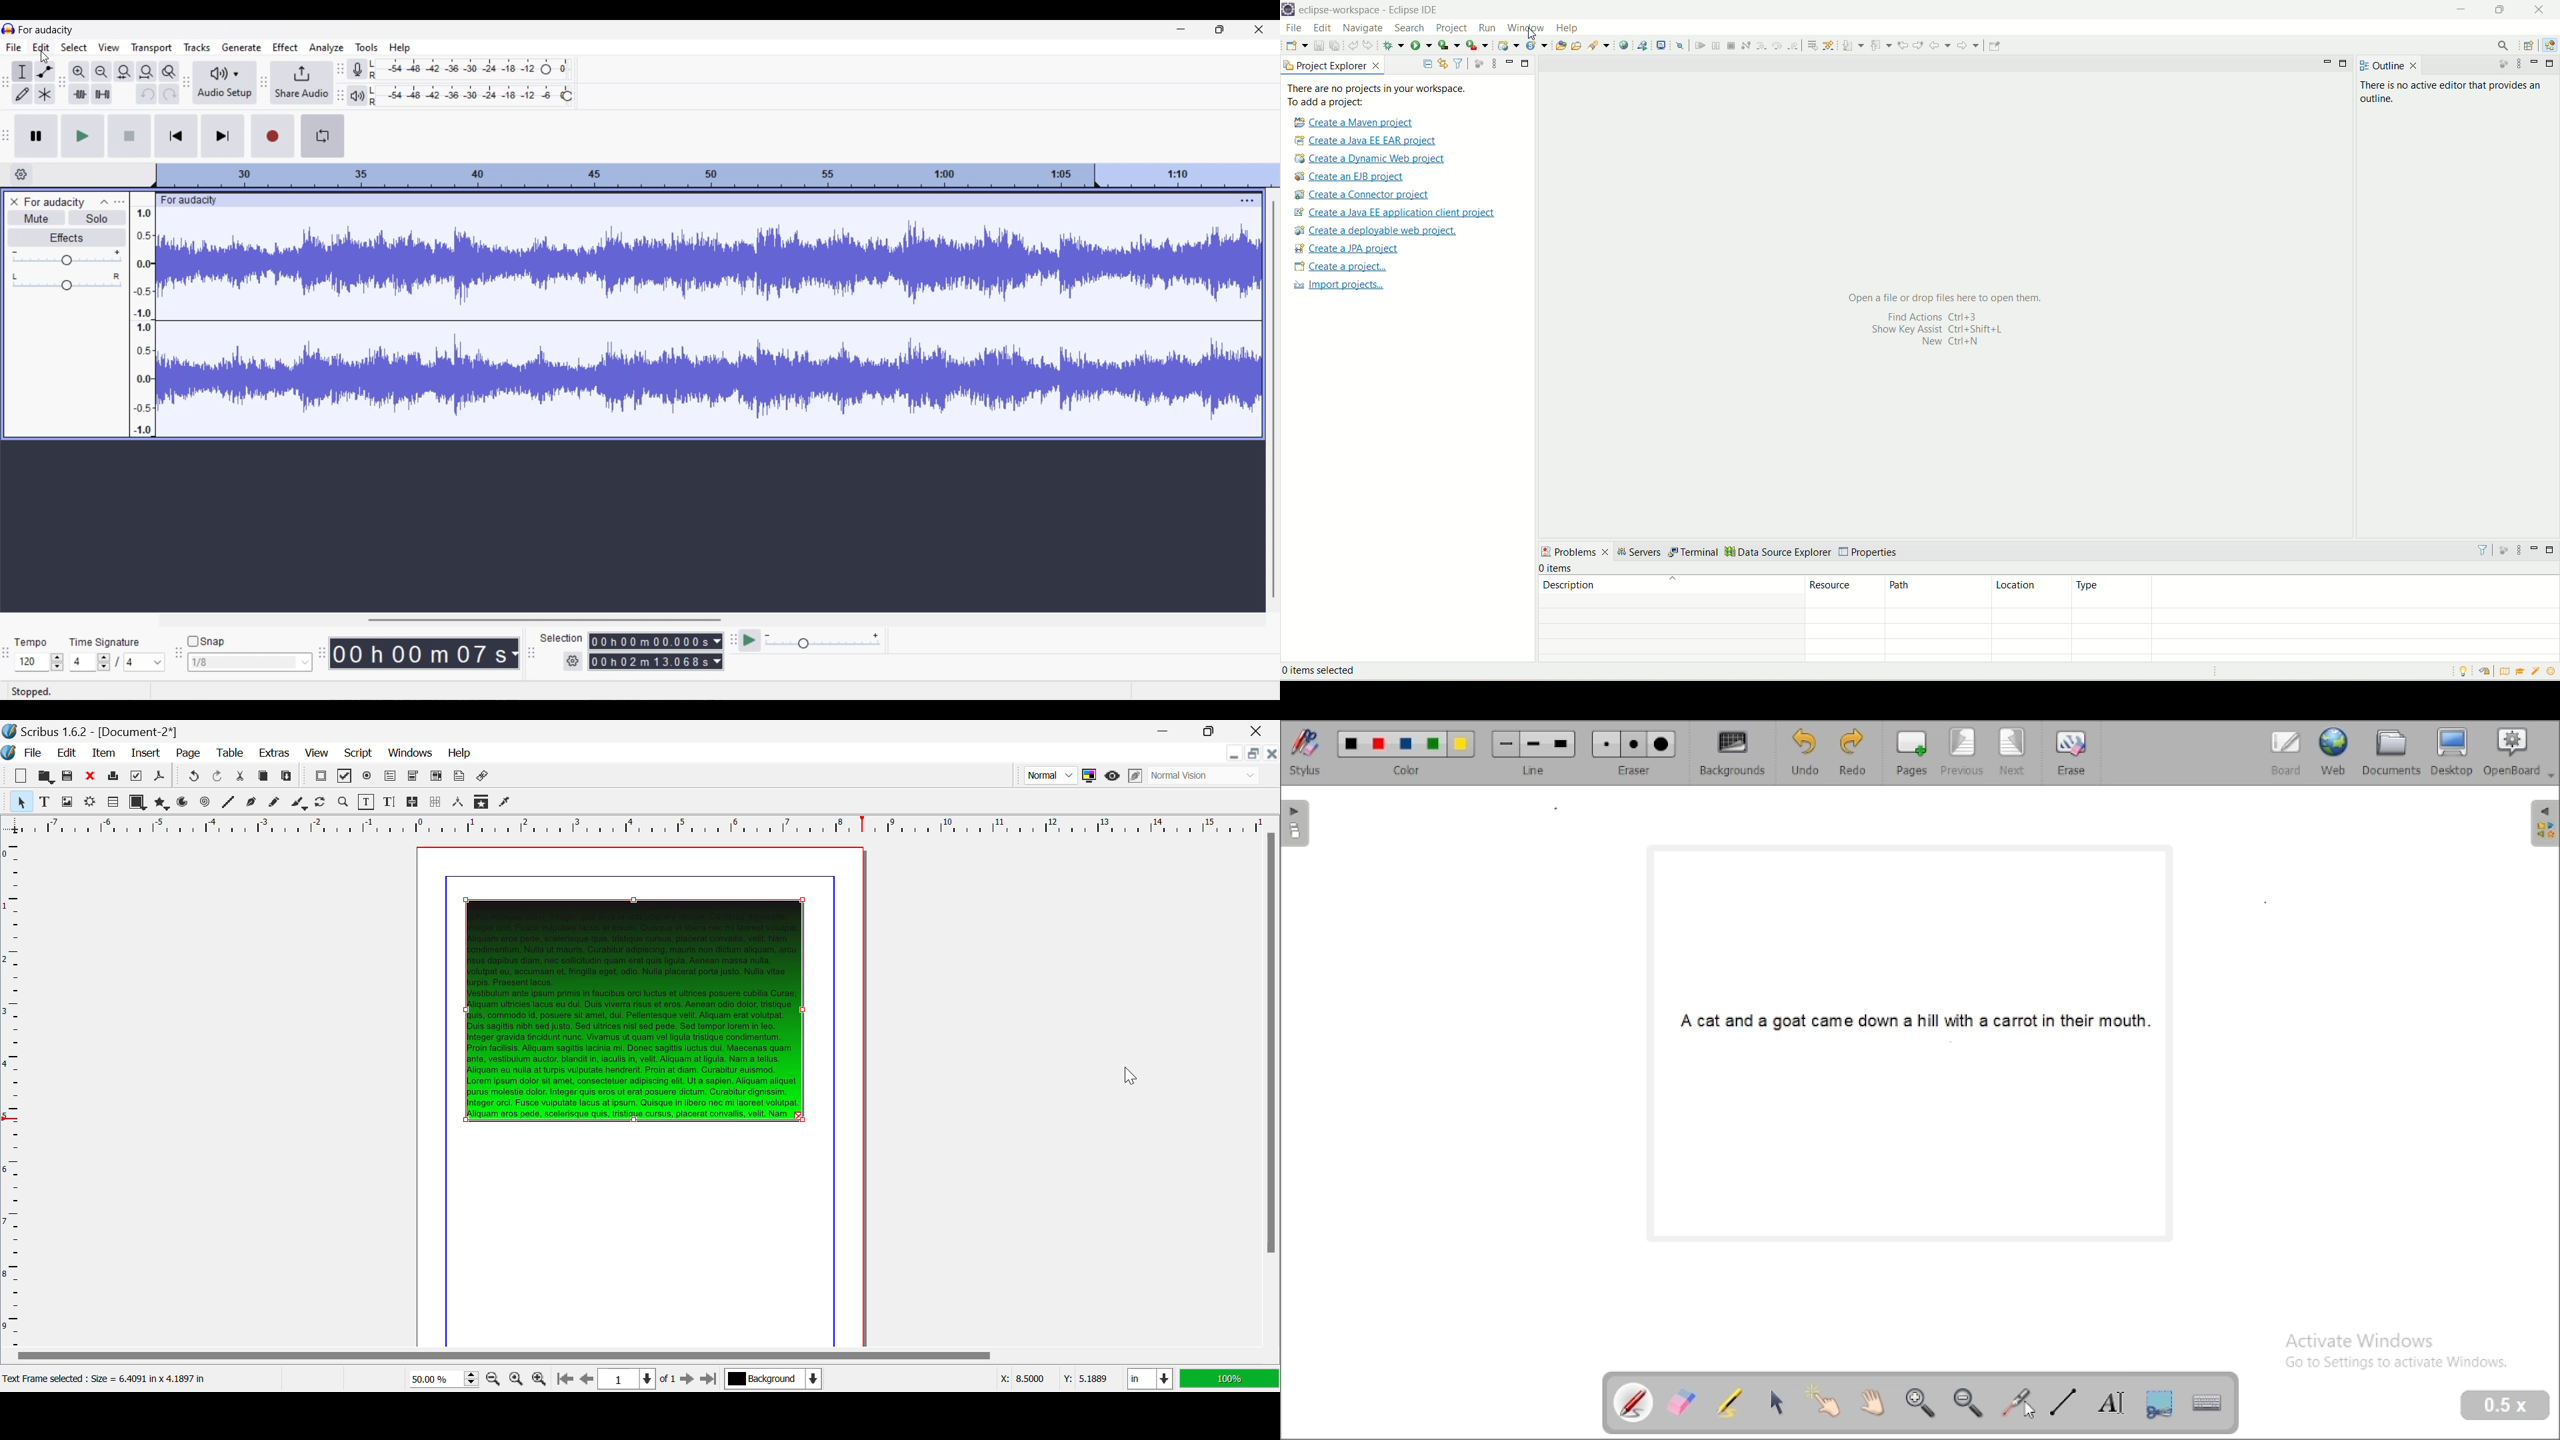  I want to click on Bezier Curve, so click(253, 803).